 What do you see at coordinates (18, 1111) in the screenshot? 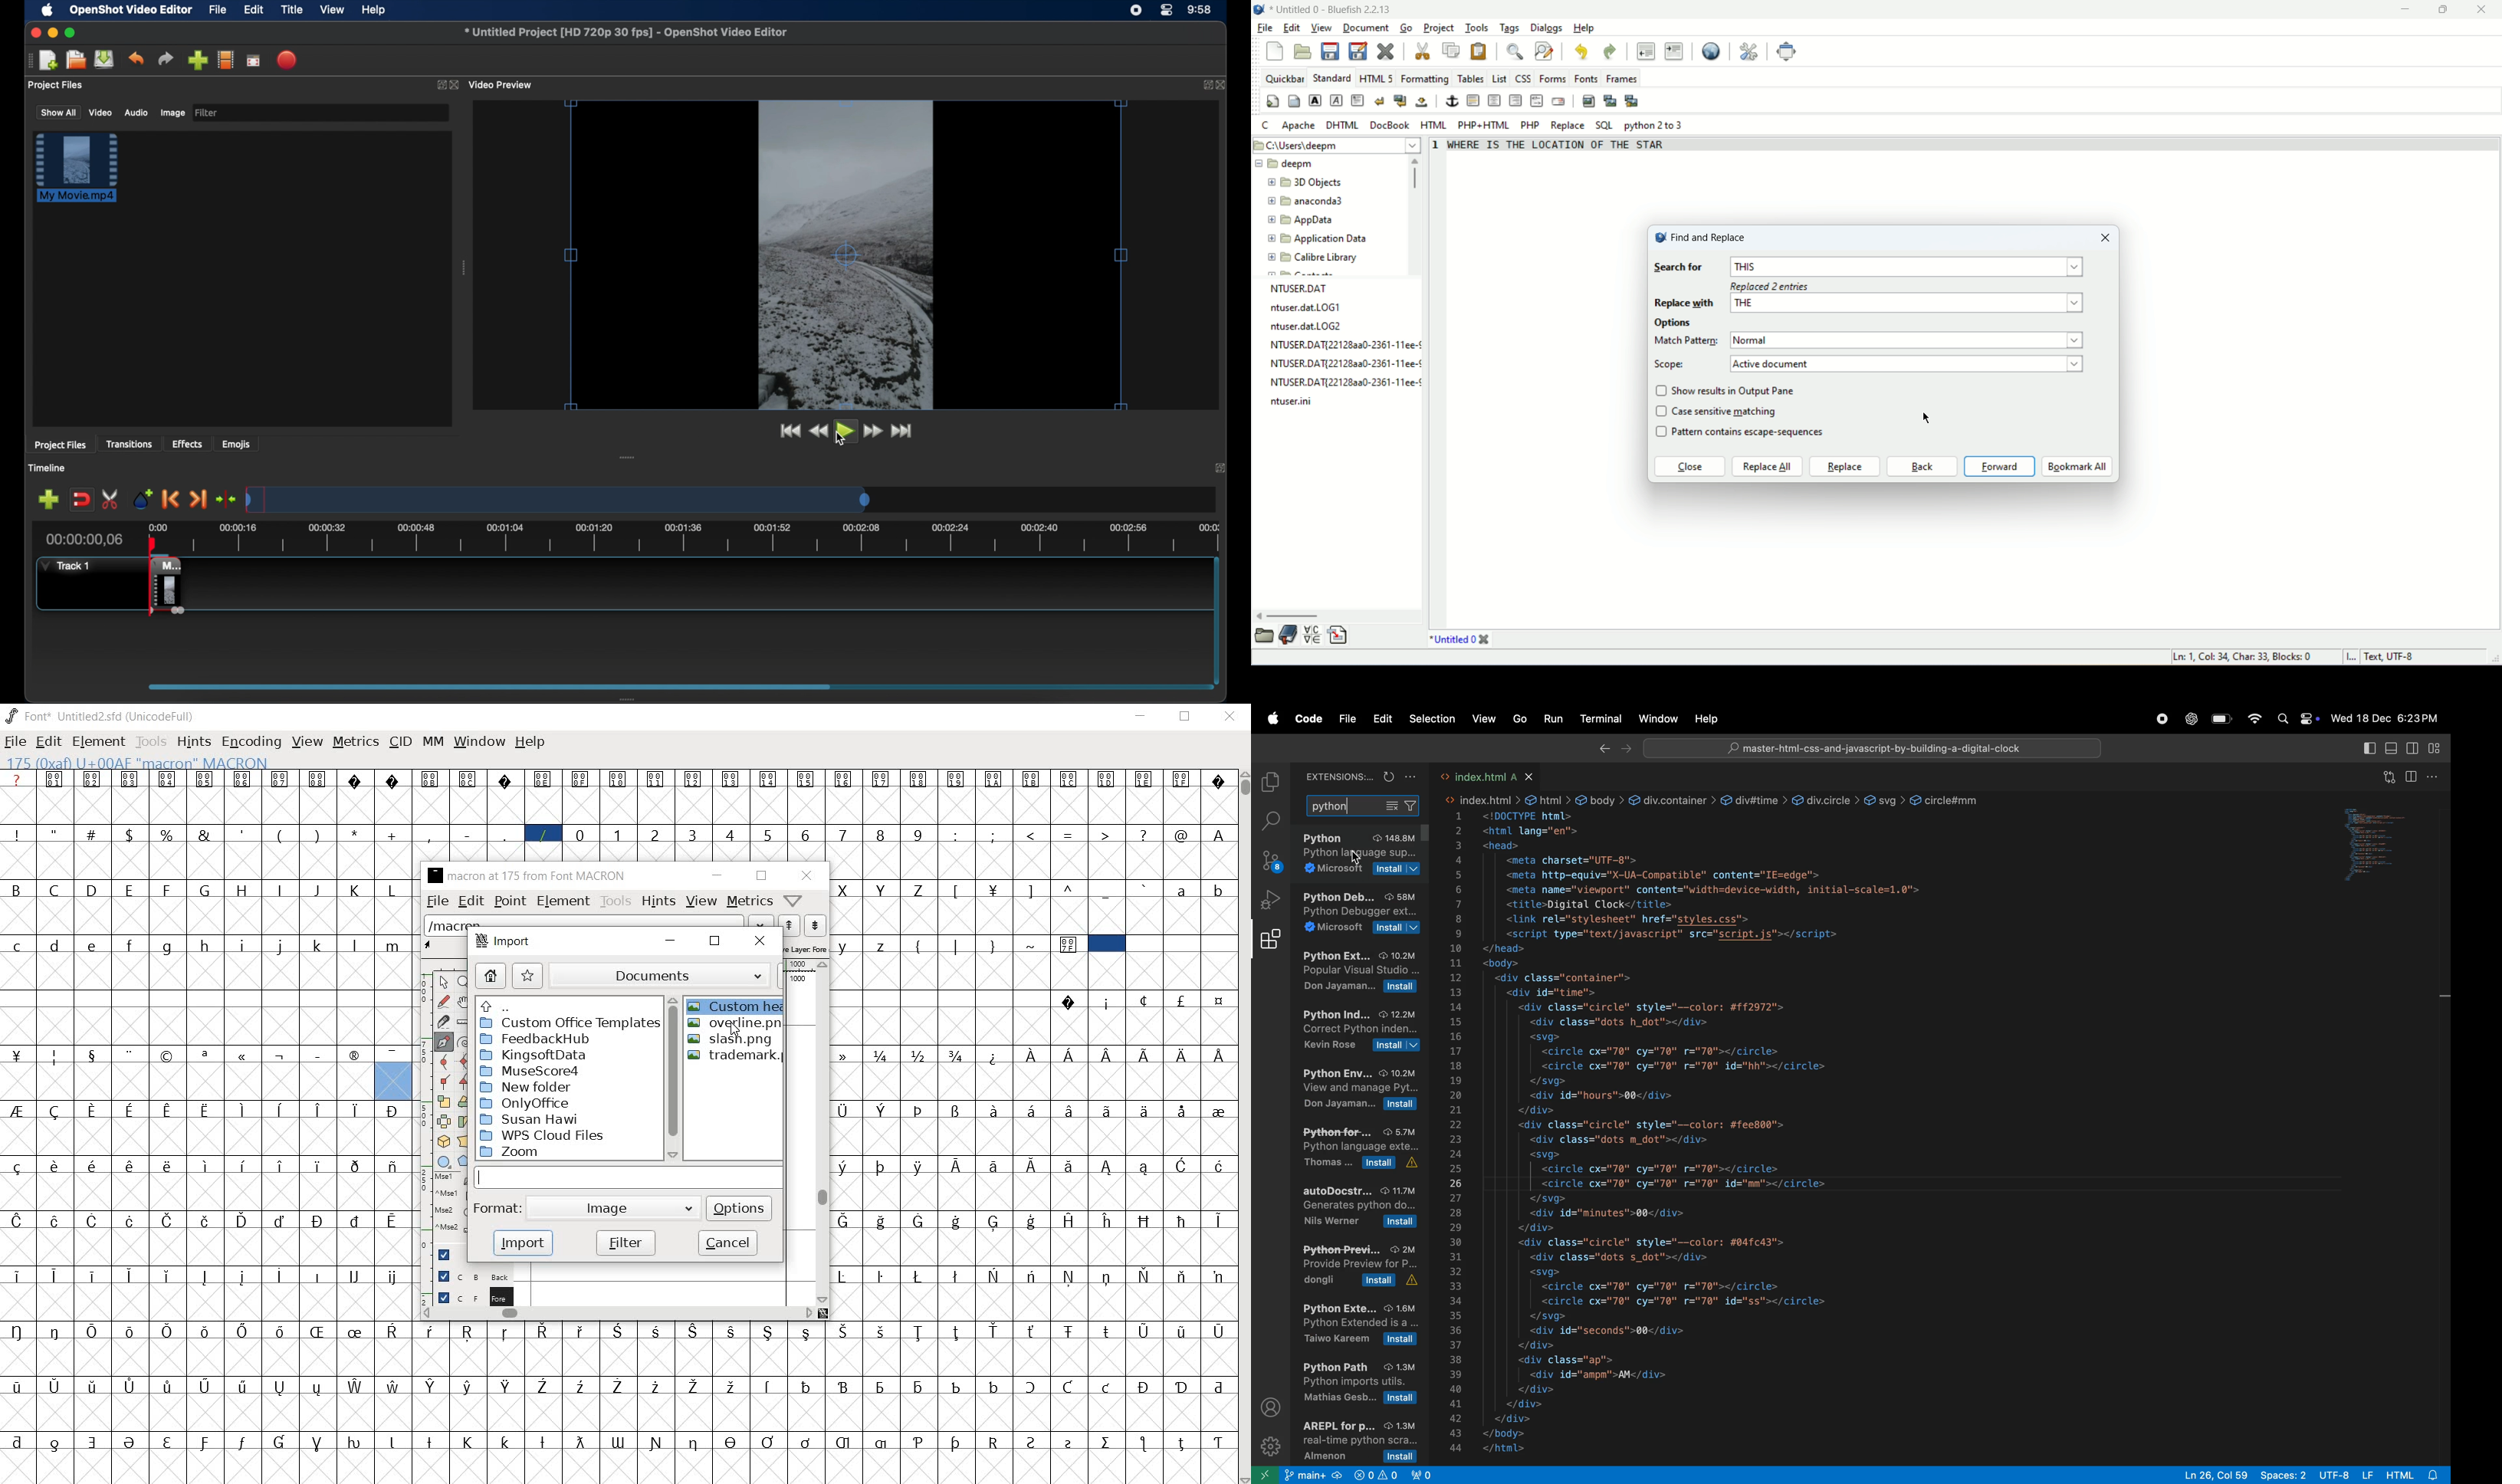
I see `Symbol` at bounding box center [18, 1111].